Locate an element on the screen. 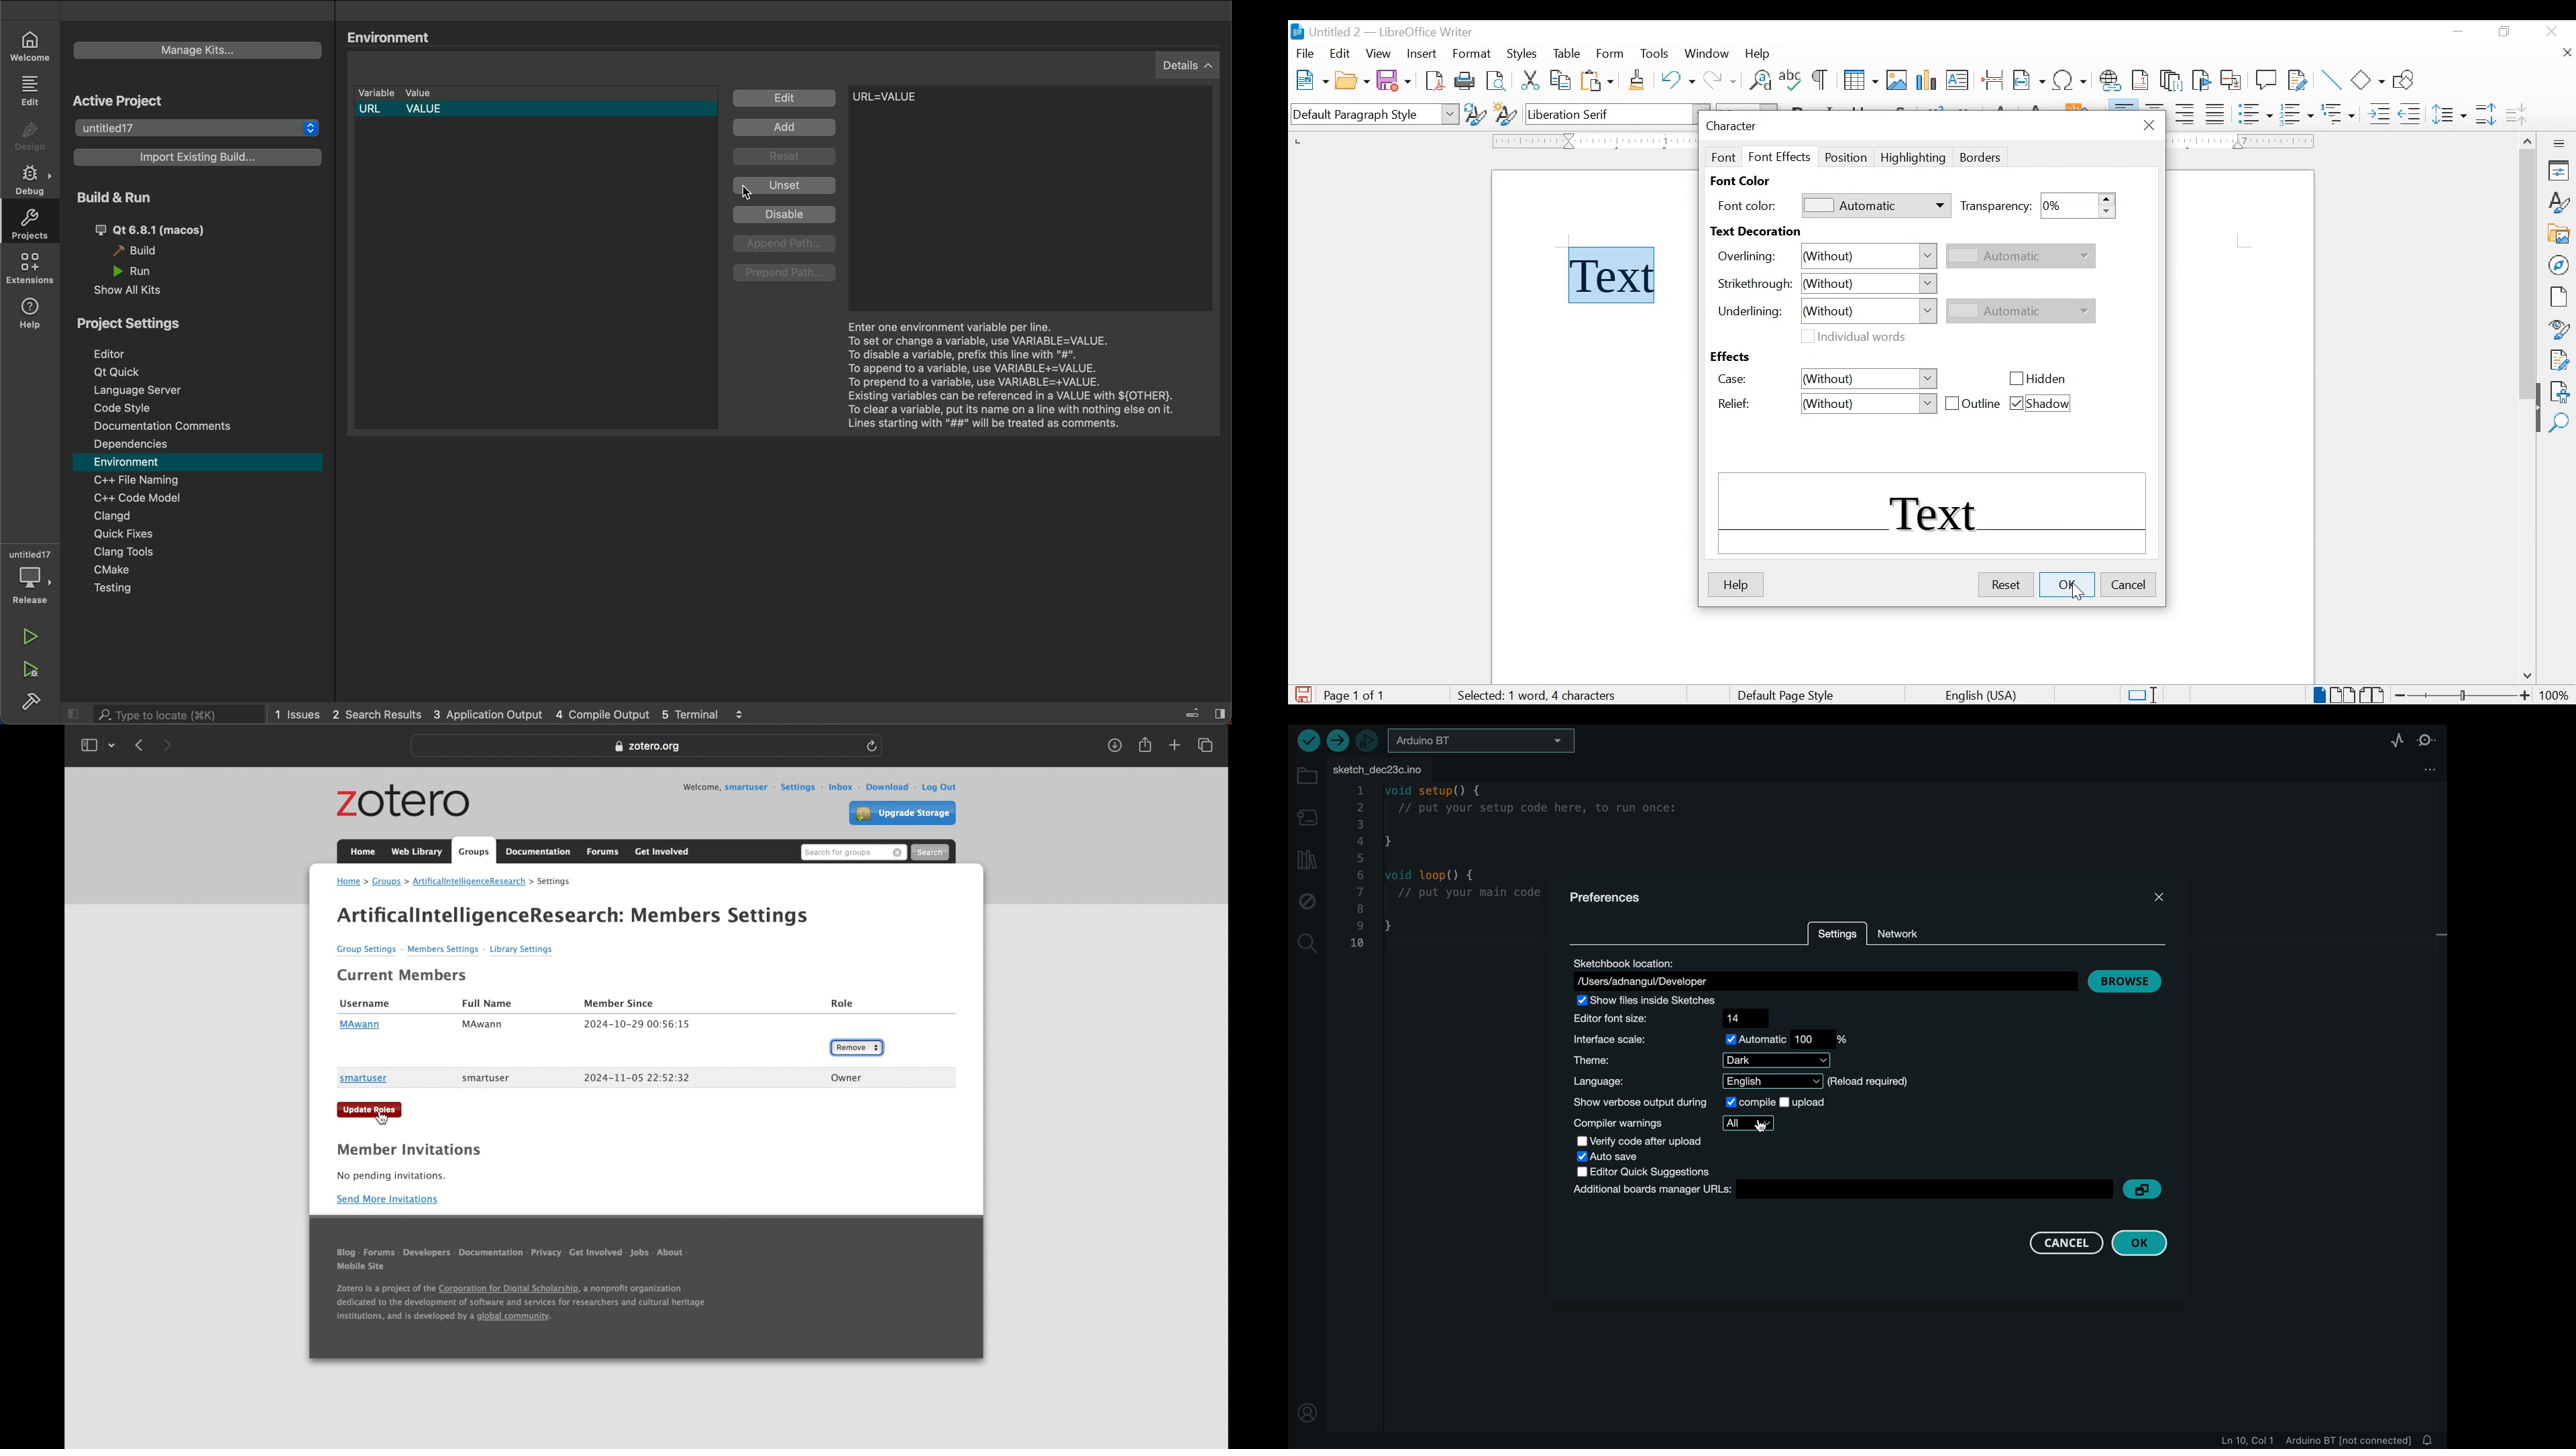 This screenshot has width=2576, height=1456. without dropdown menu is located at coordinates (1870, 256).